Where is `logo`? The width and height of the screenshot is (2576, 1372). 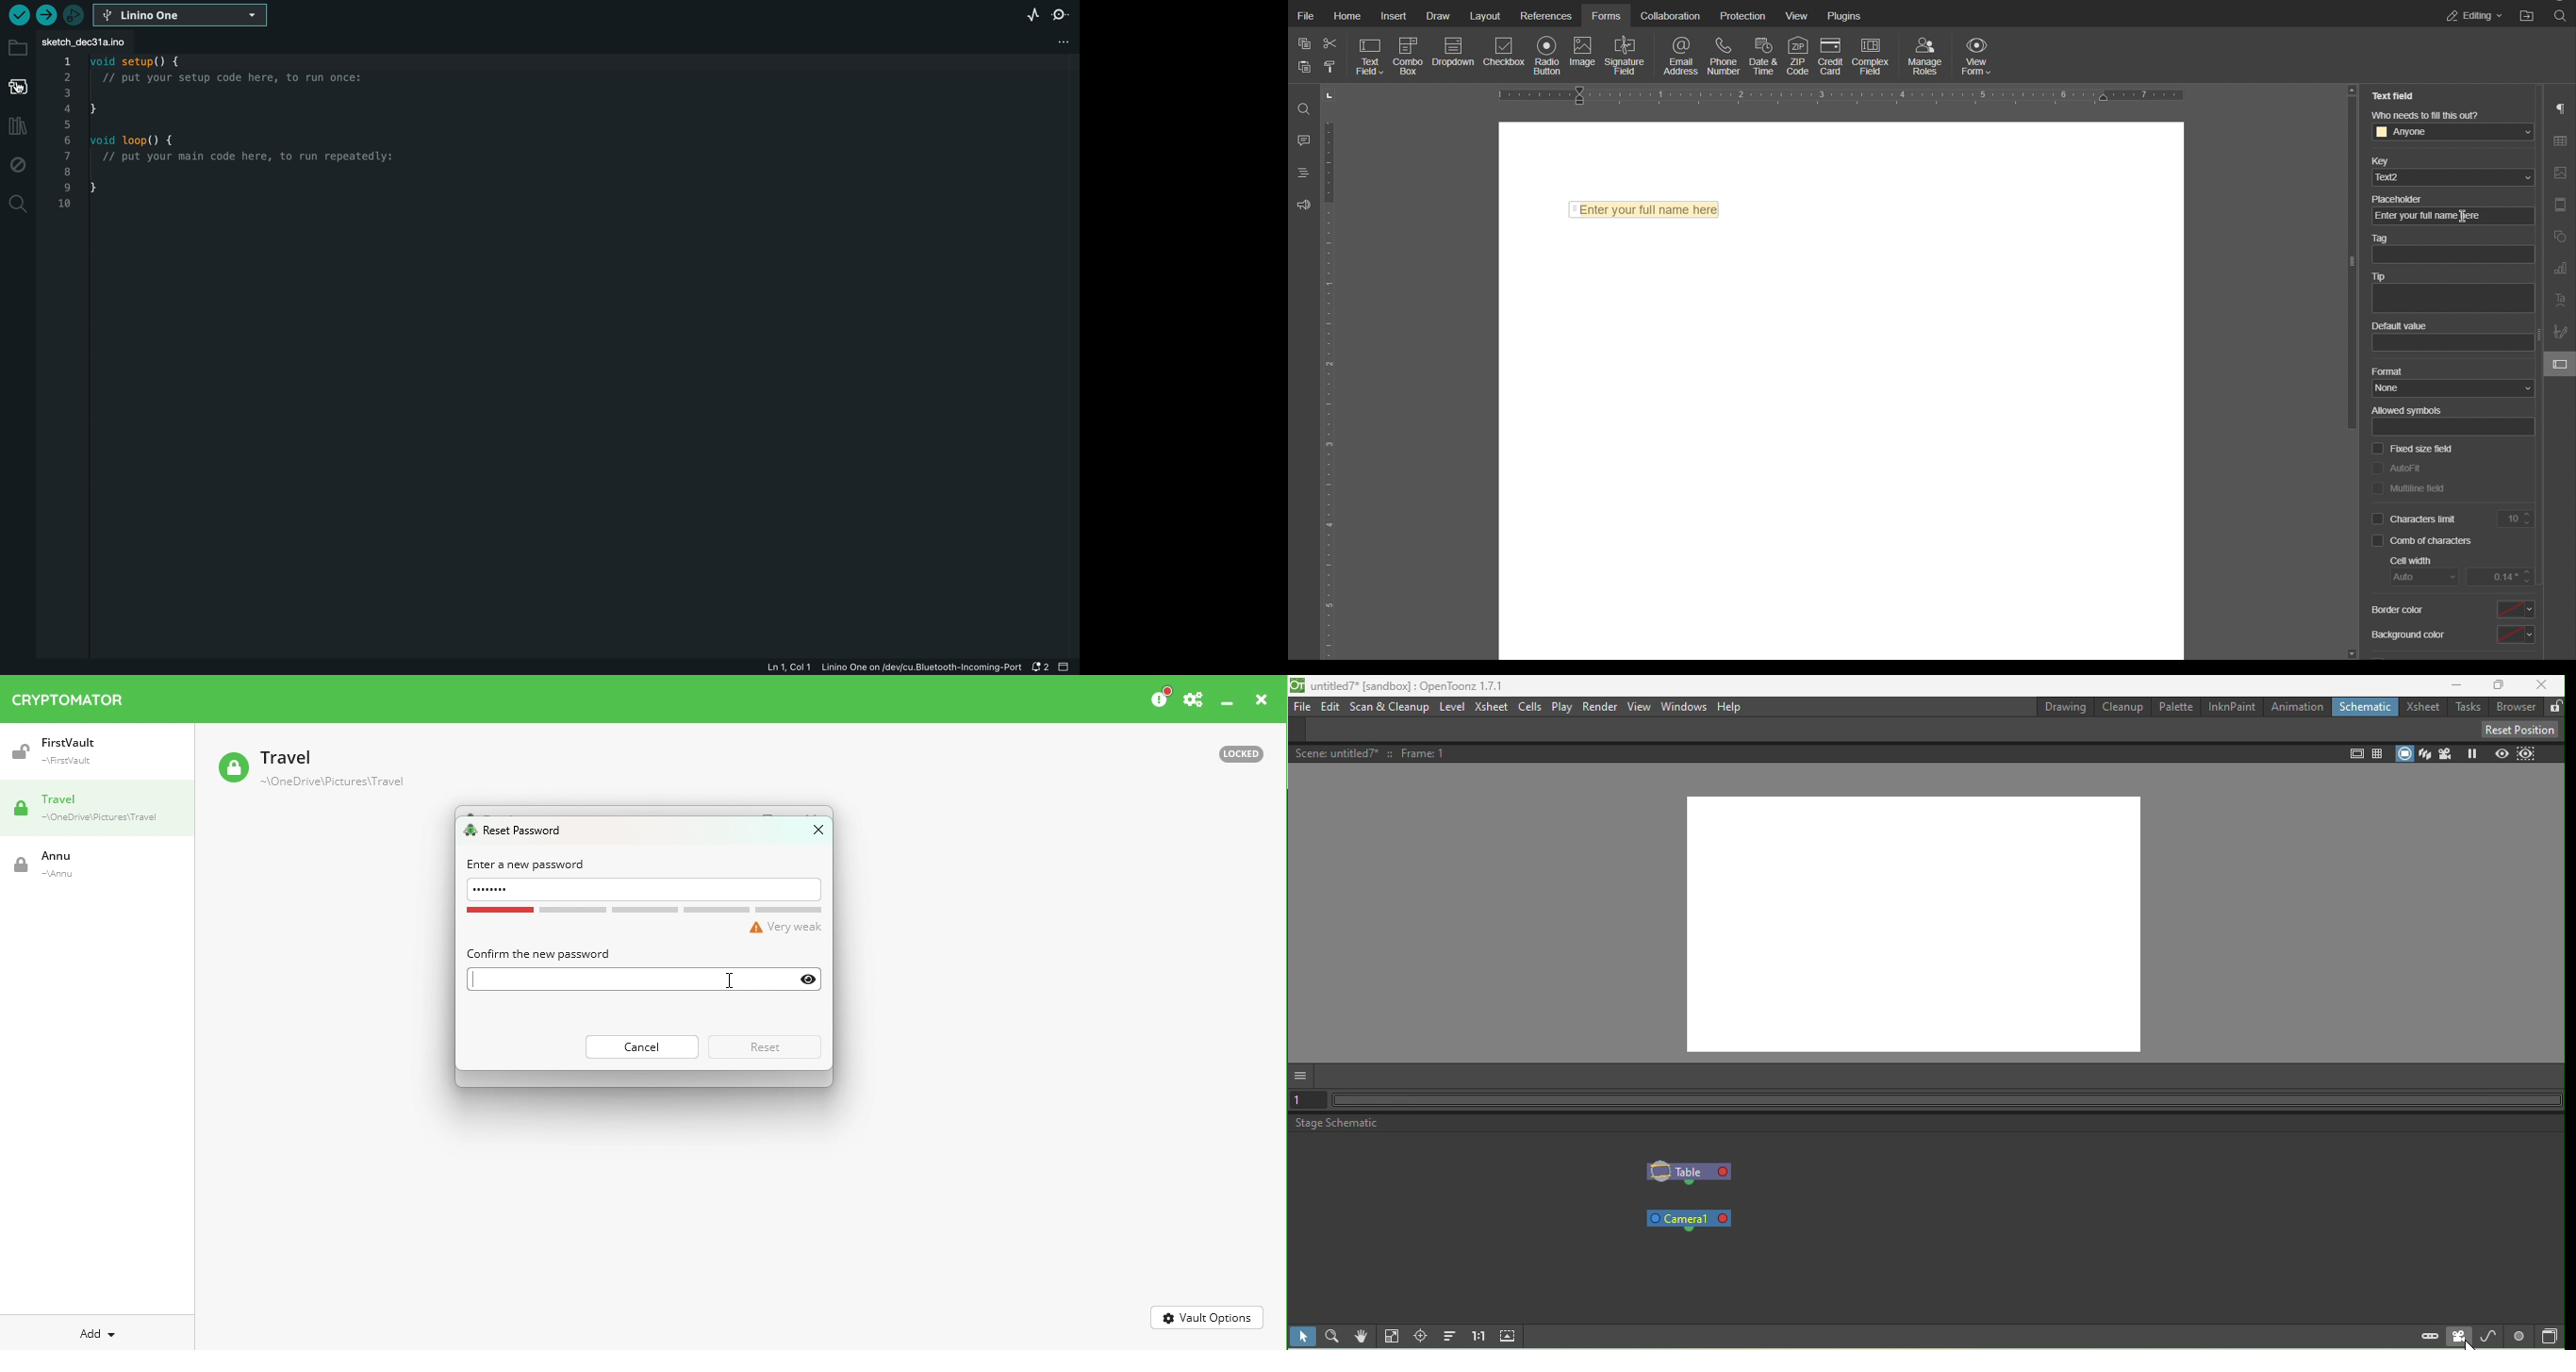
logo is located at coordinates (1296, 685).